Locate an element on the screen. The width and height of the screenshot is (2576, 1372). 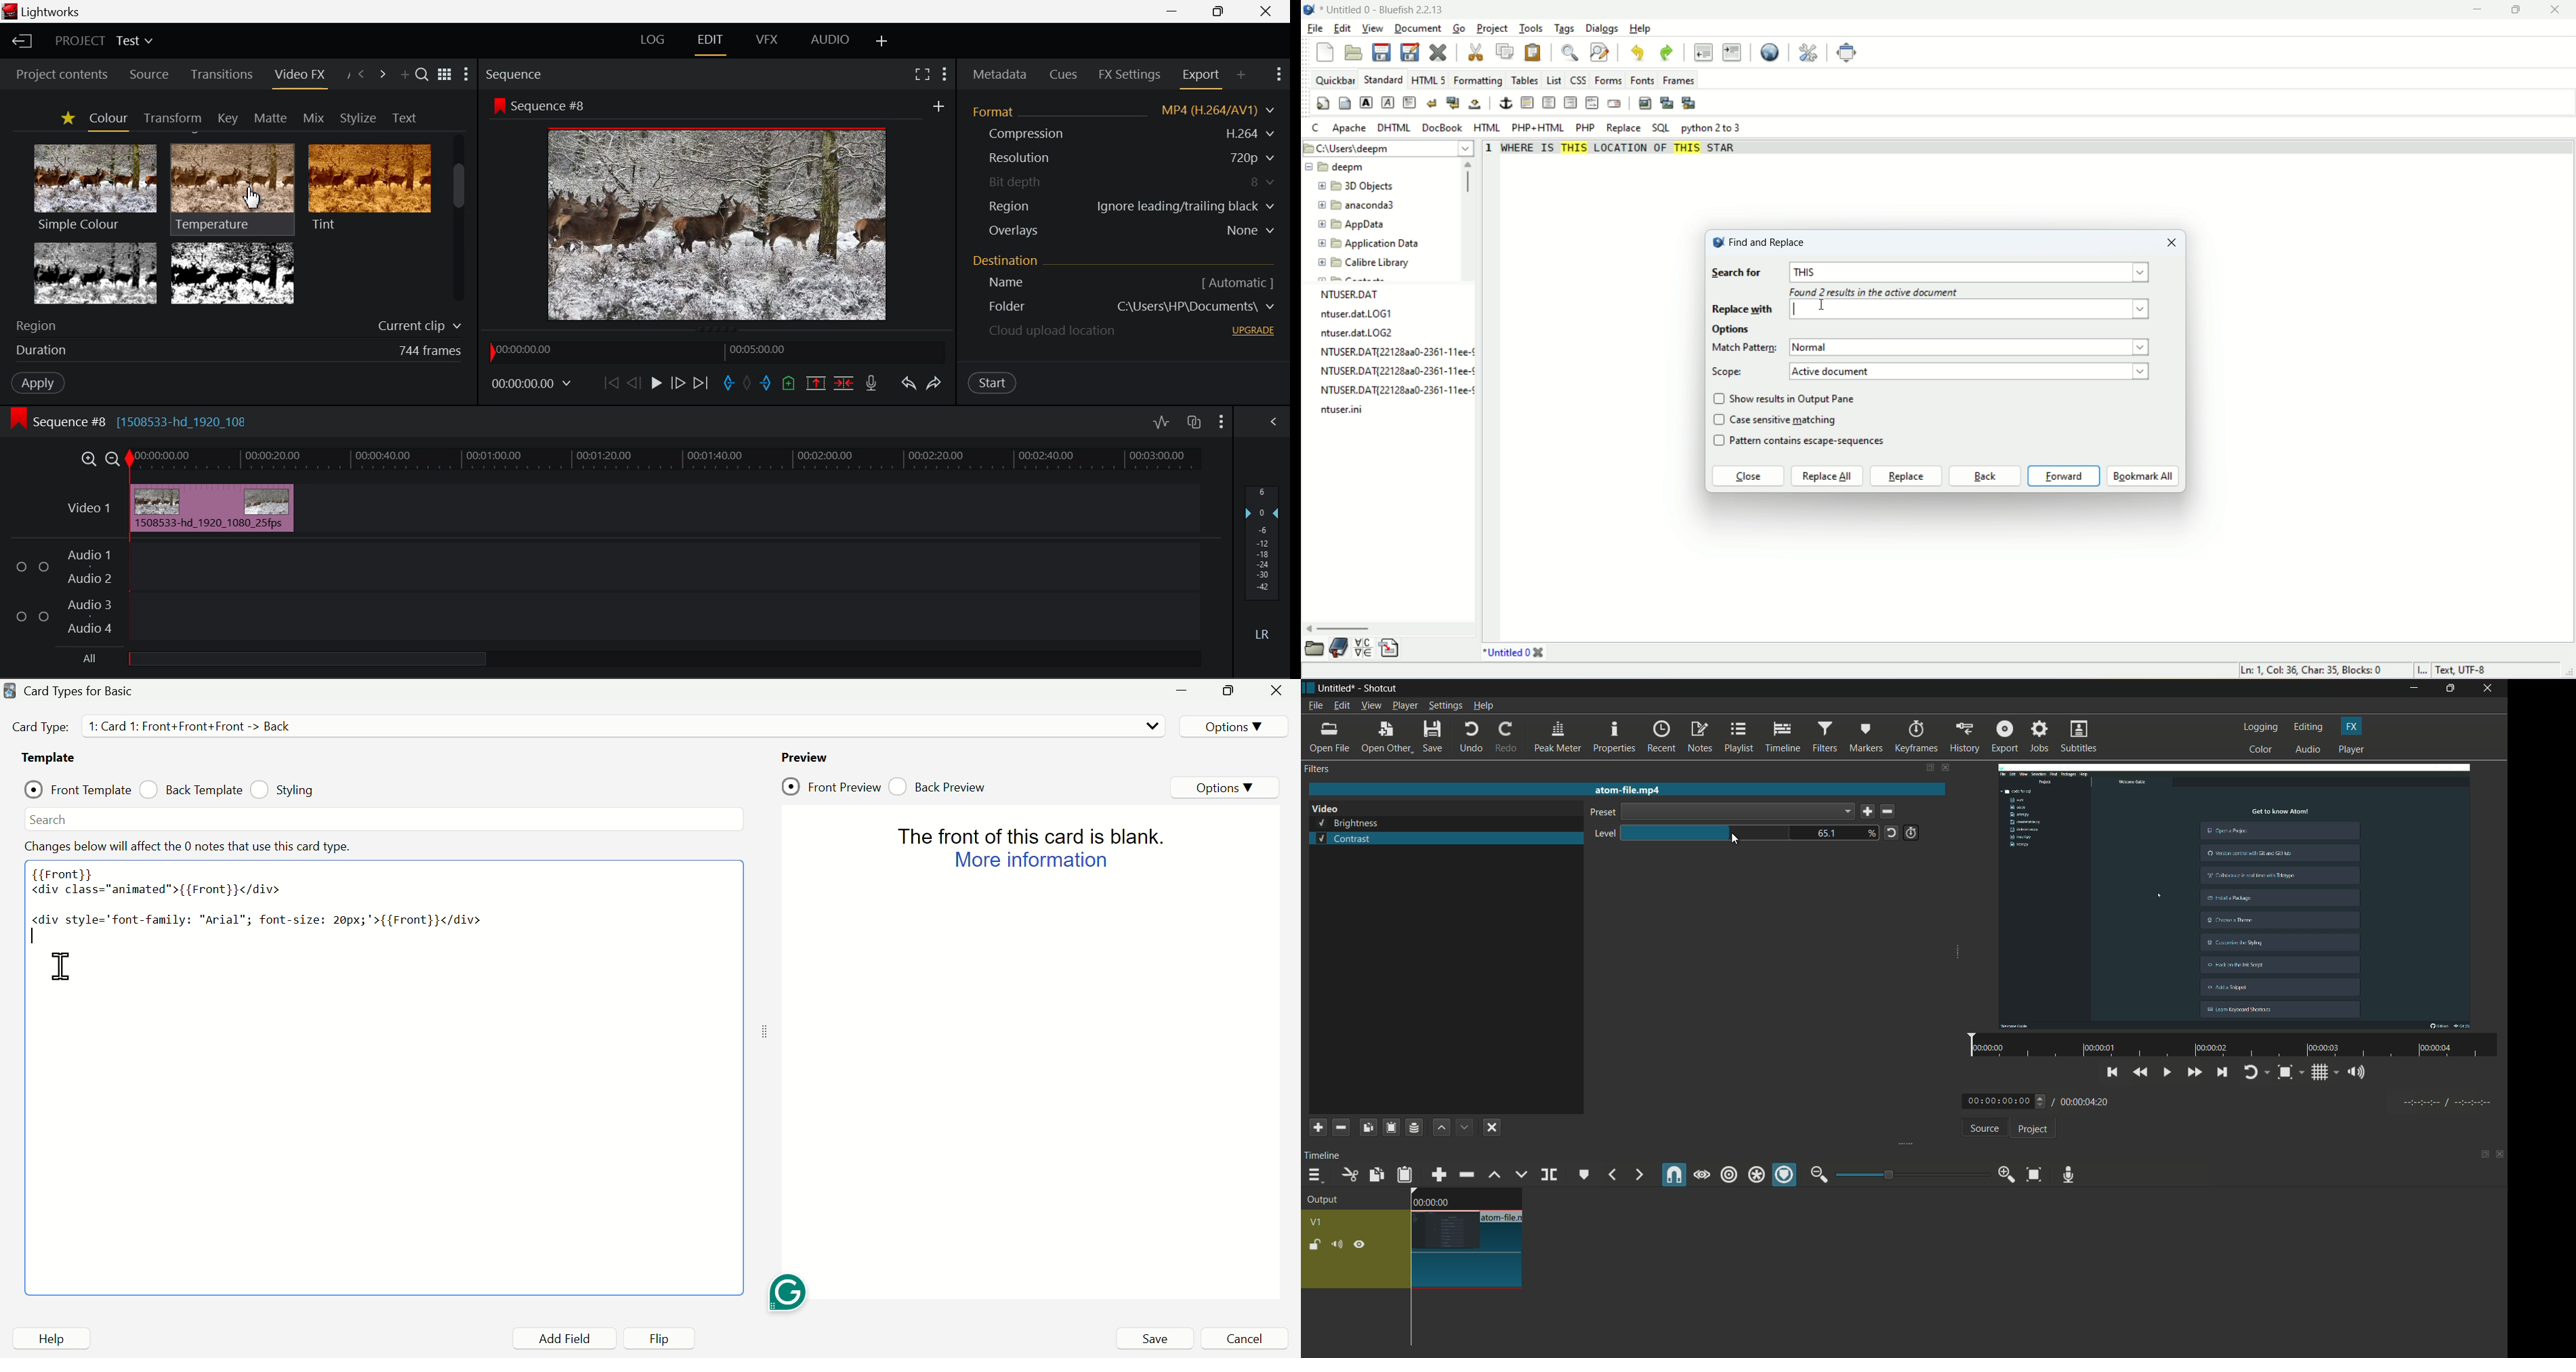
file menu is located at coordinates (1315, 705).